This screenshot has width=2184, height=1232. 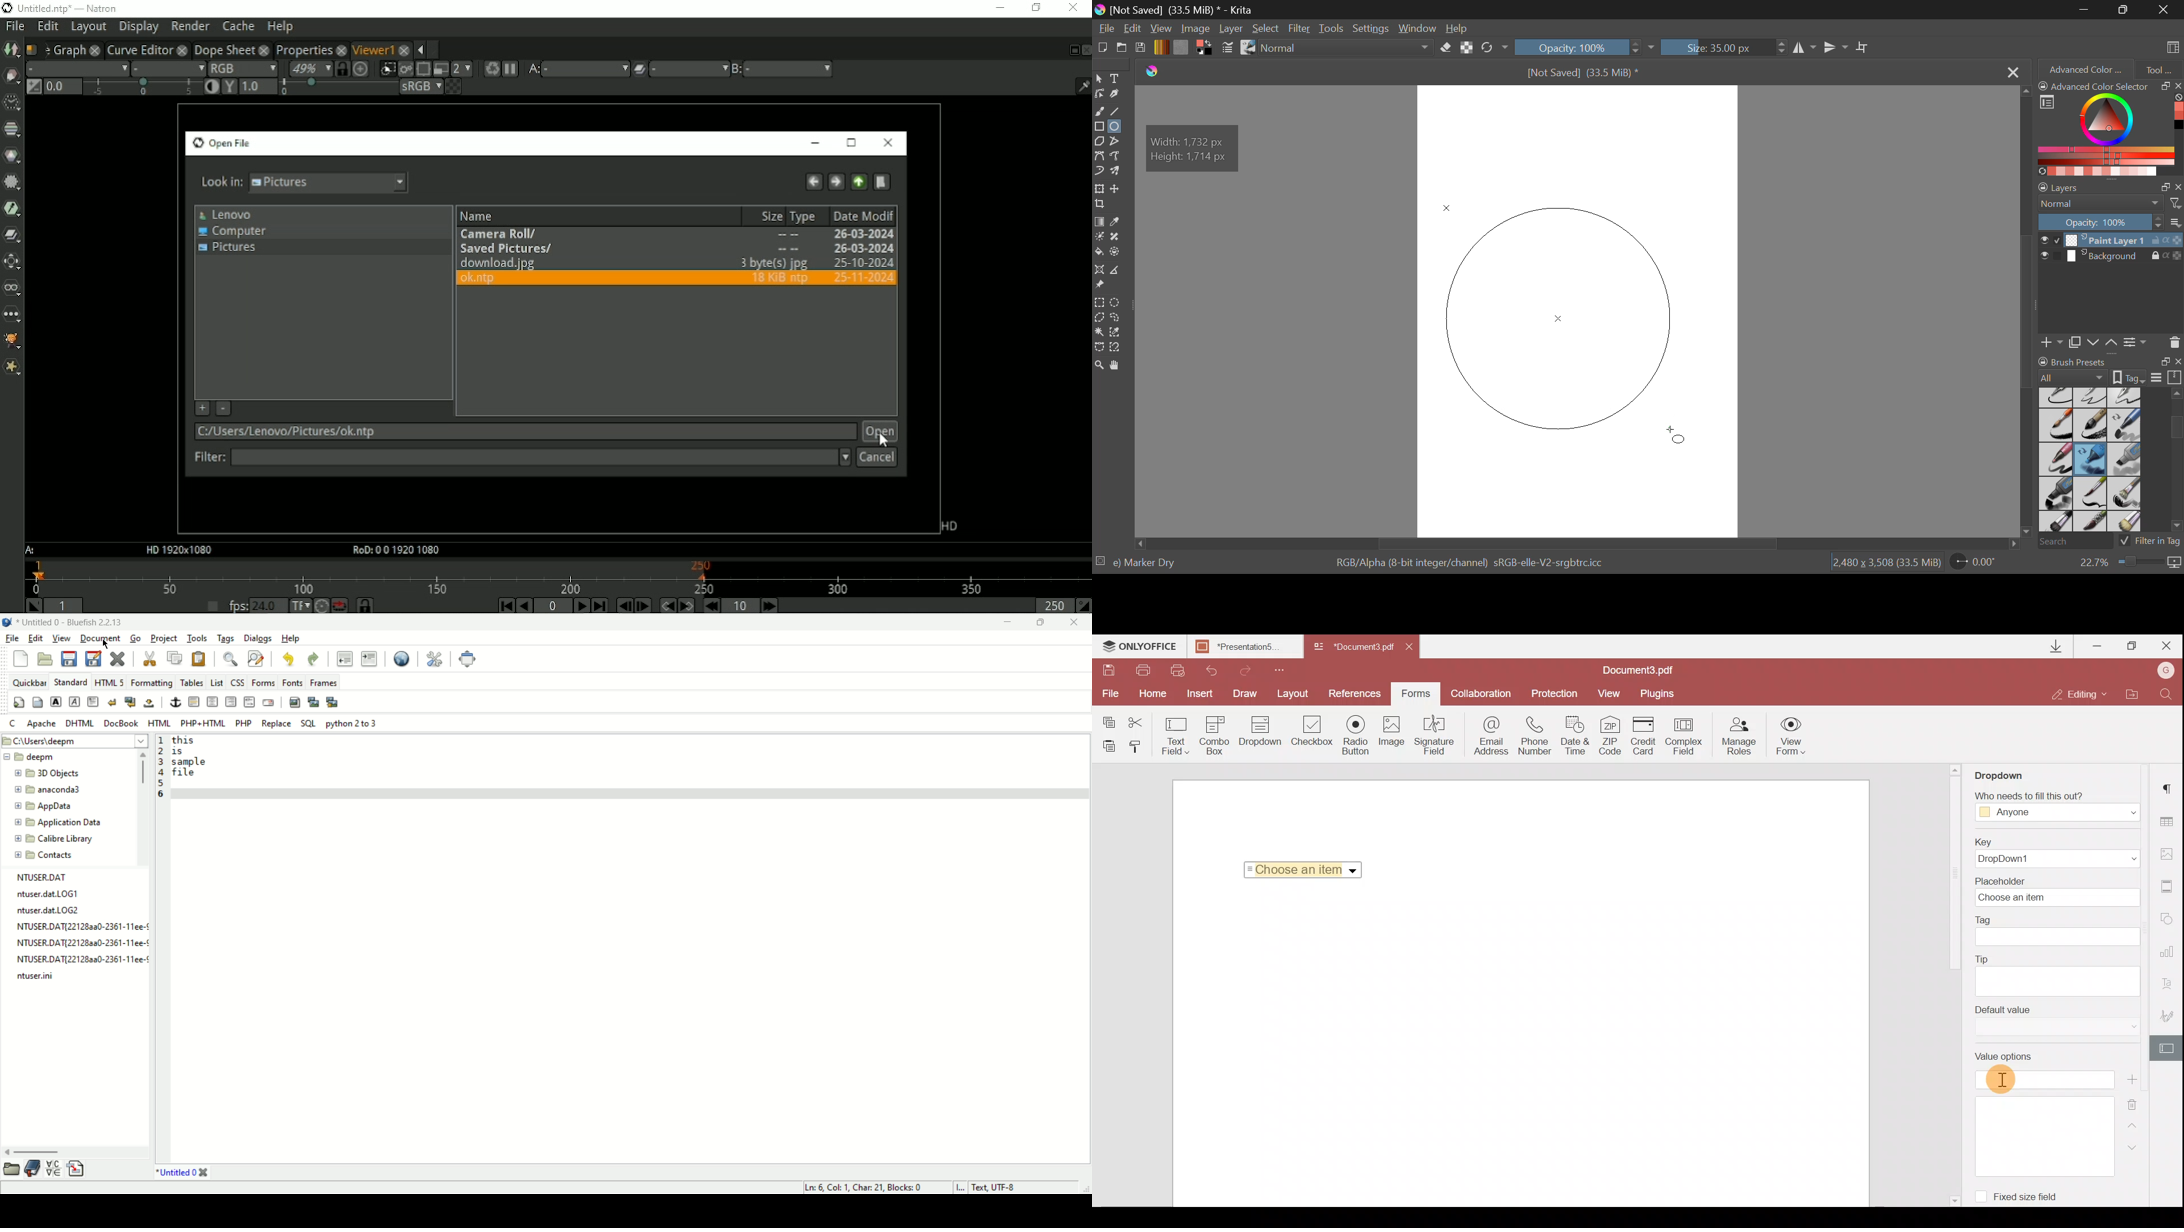 What do you see at coordinates (344, 658) in the screenshot?
I see `unindent` at bounding box center [344, 658].